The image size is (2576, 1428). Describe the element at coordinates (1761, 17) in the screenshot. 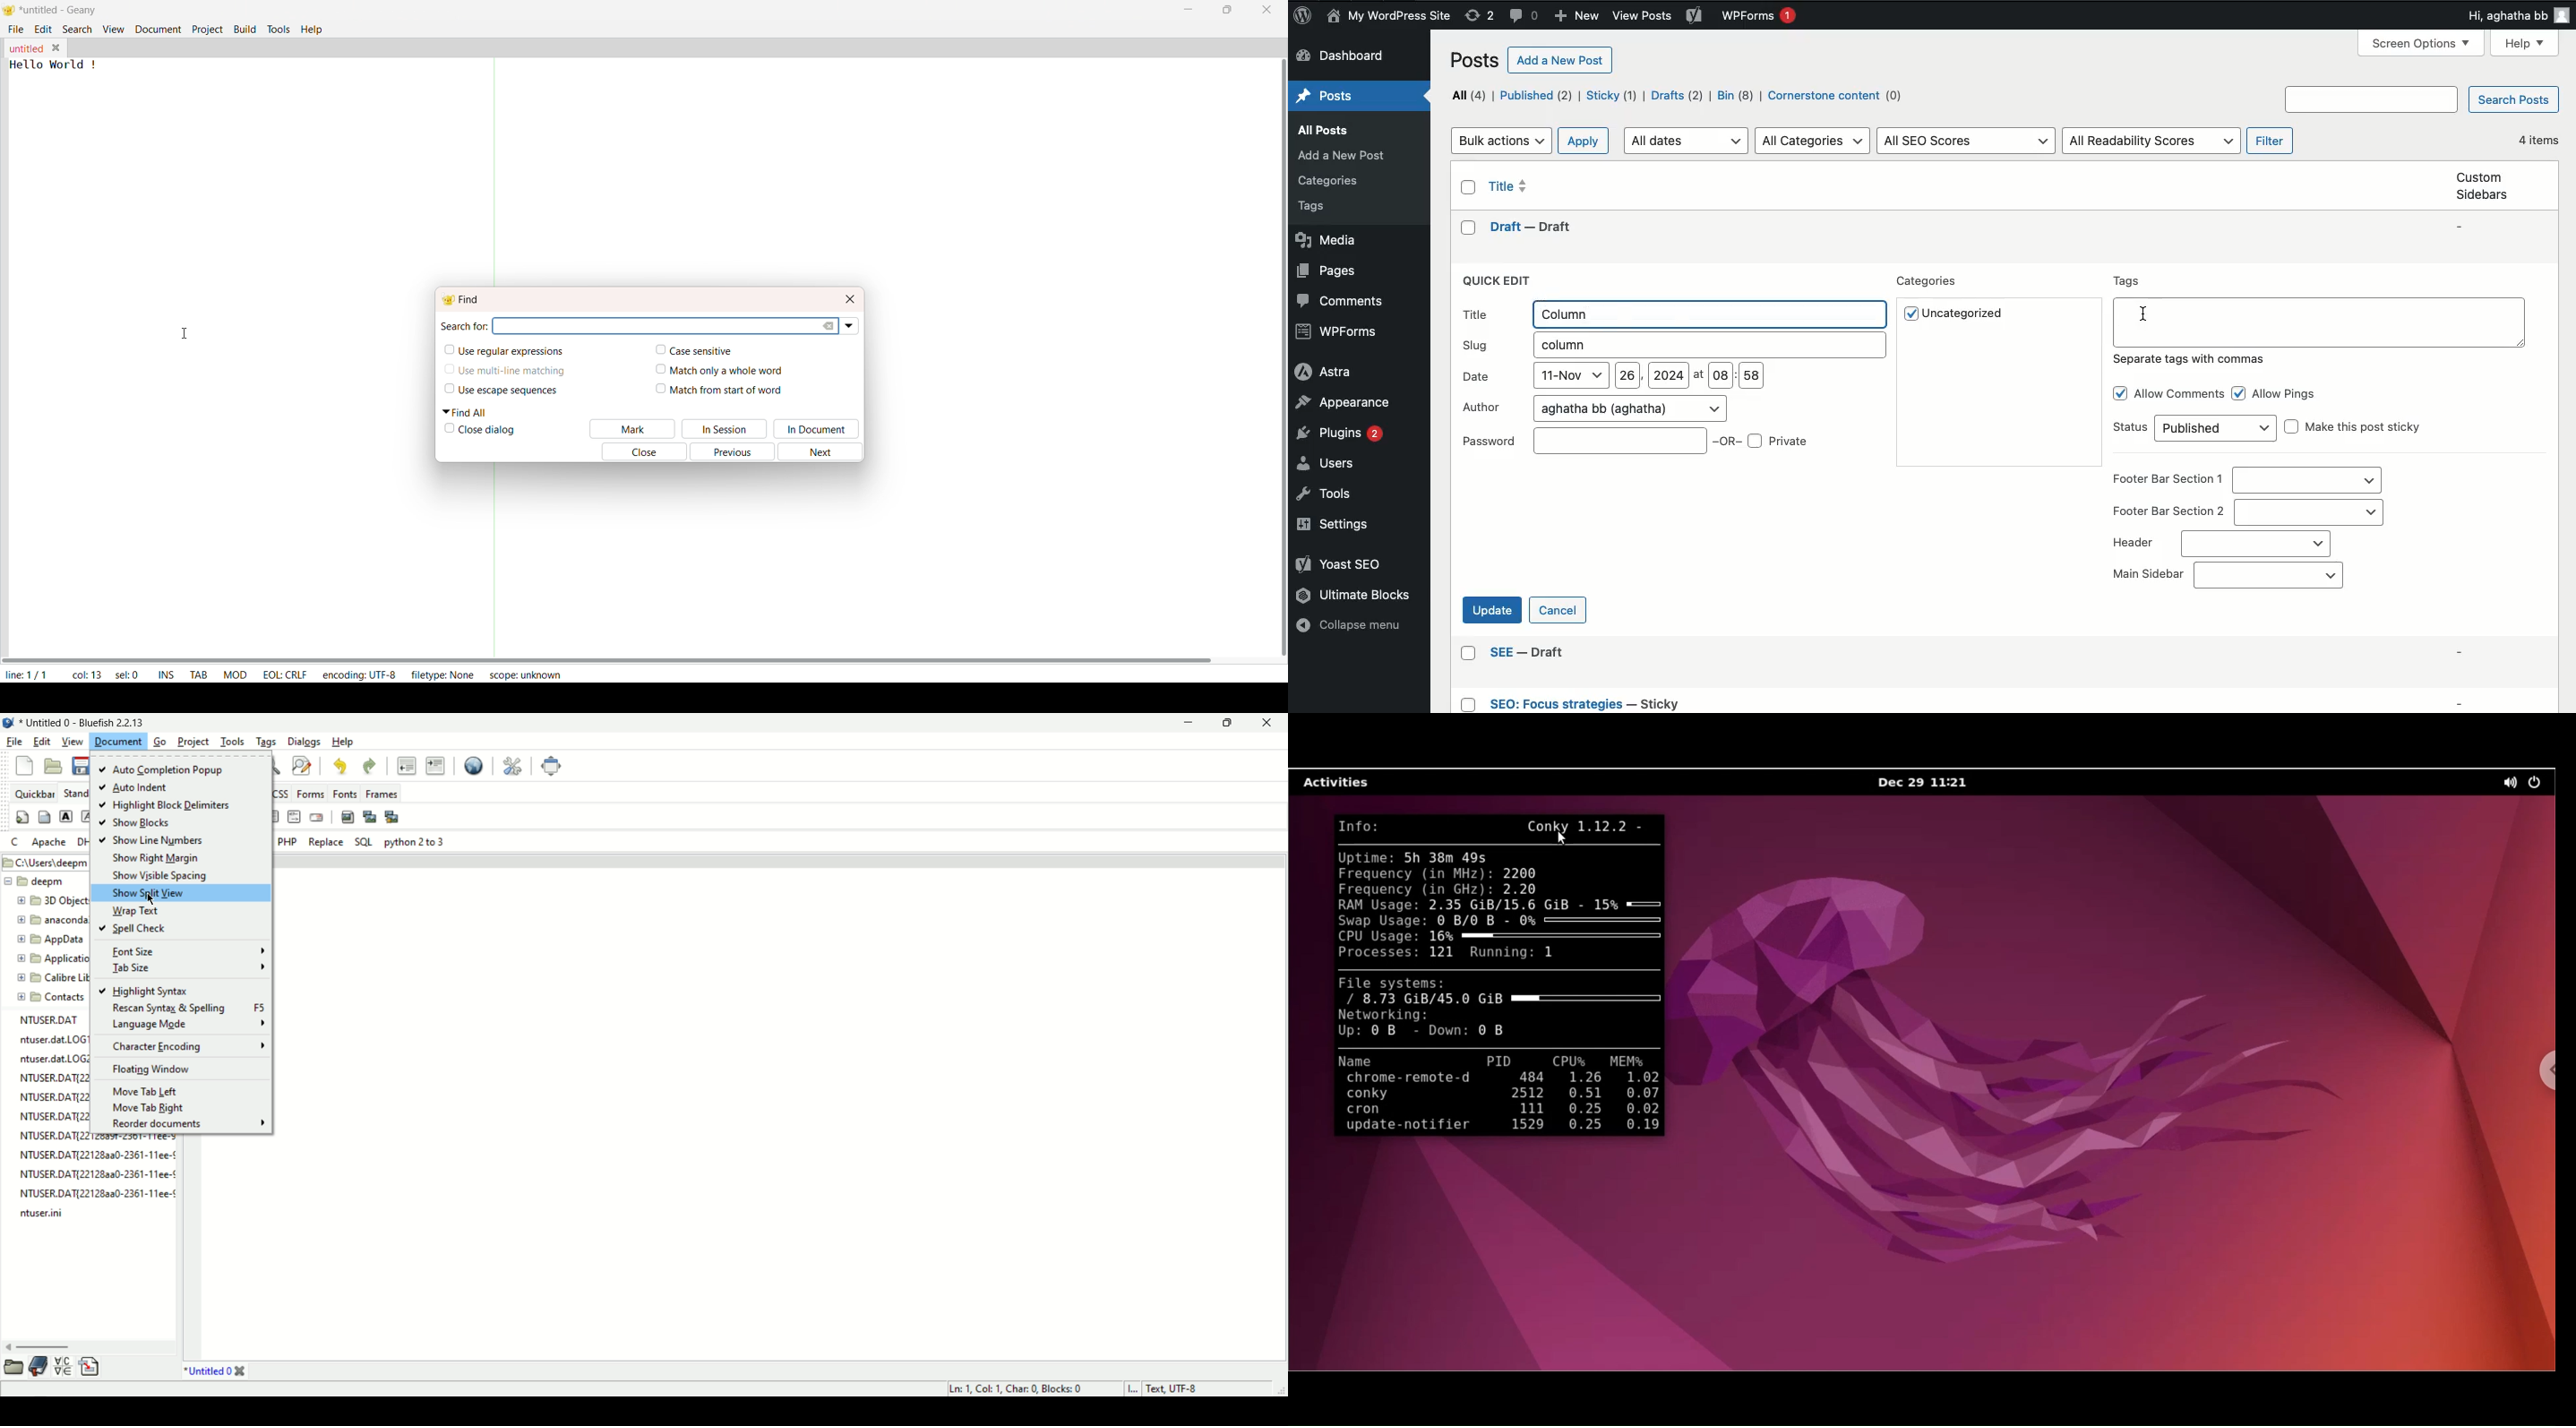

I see `WPForms` at that location.